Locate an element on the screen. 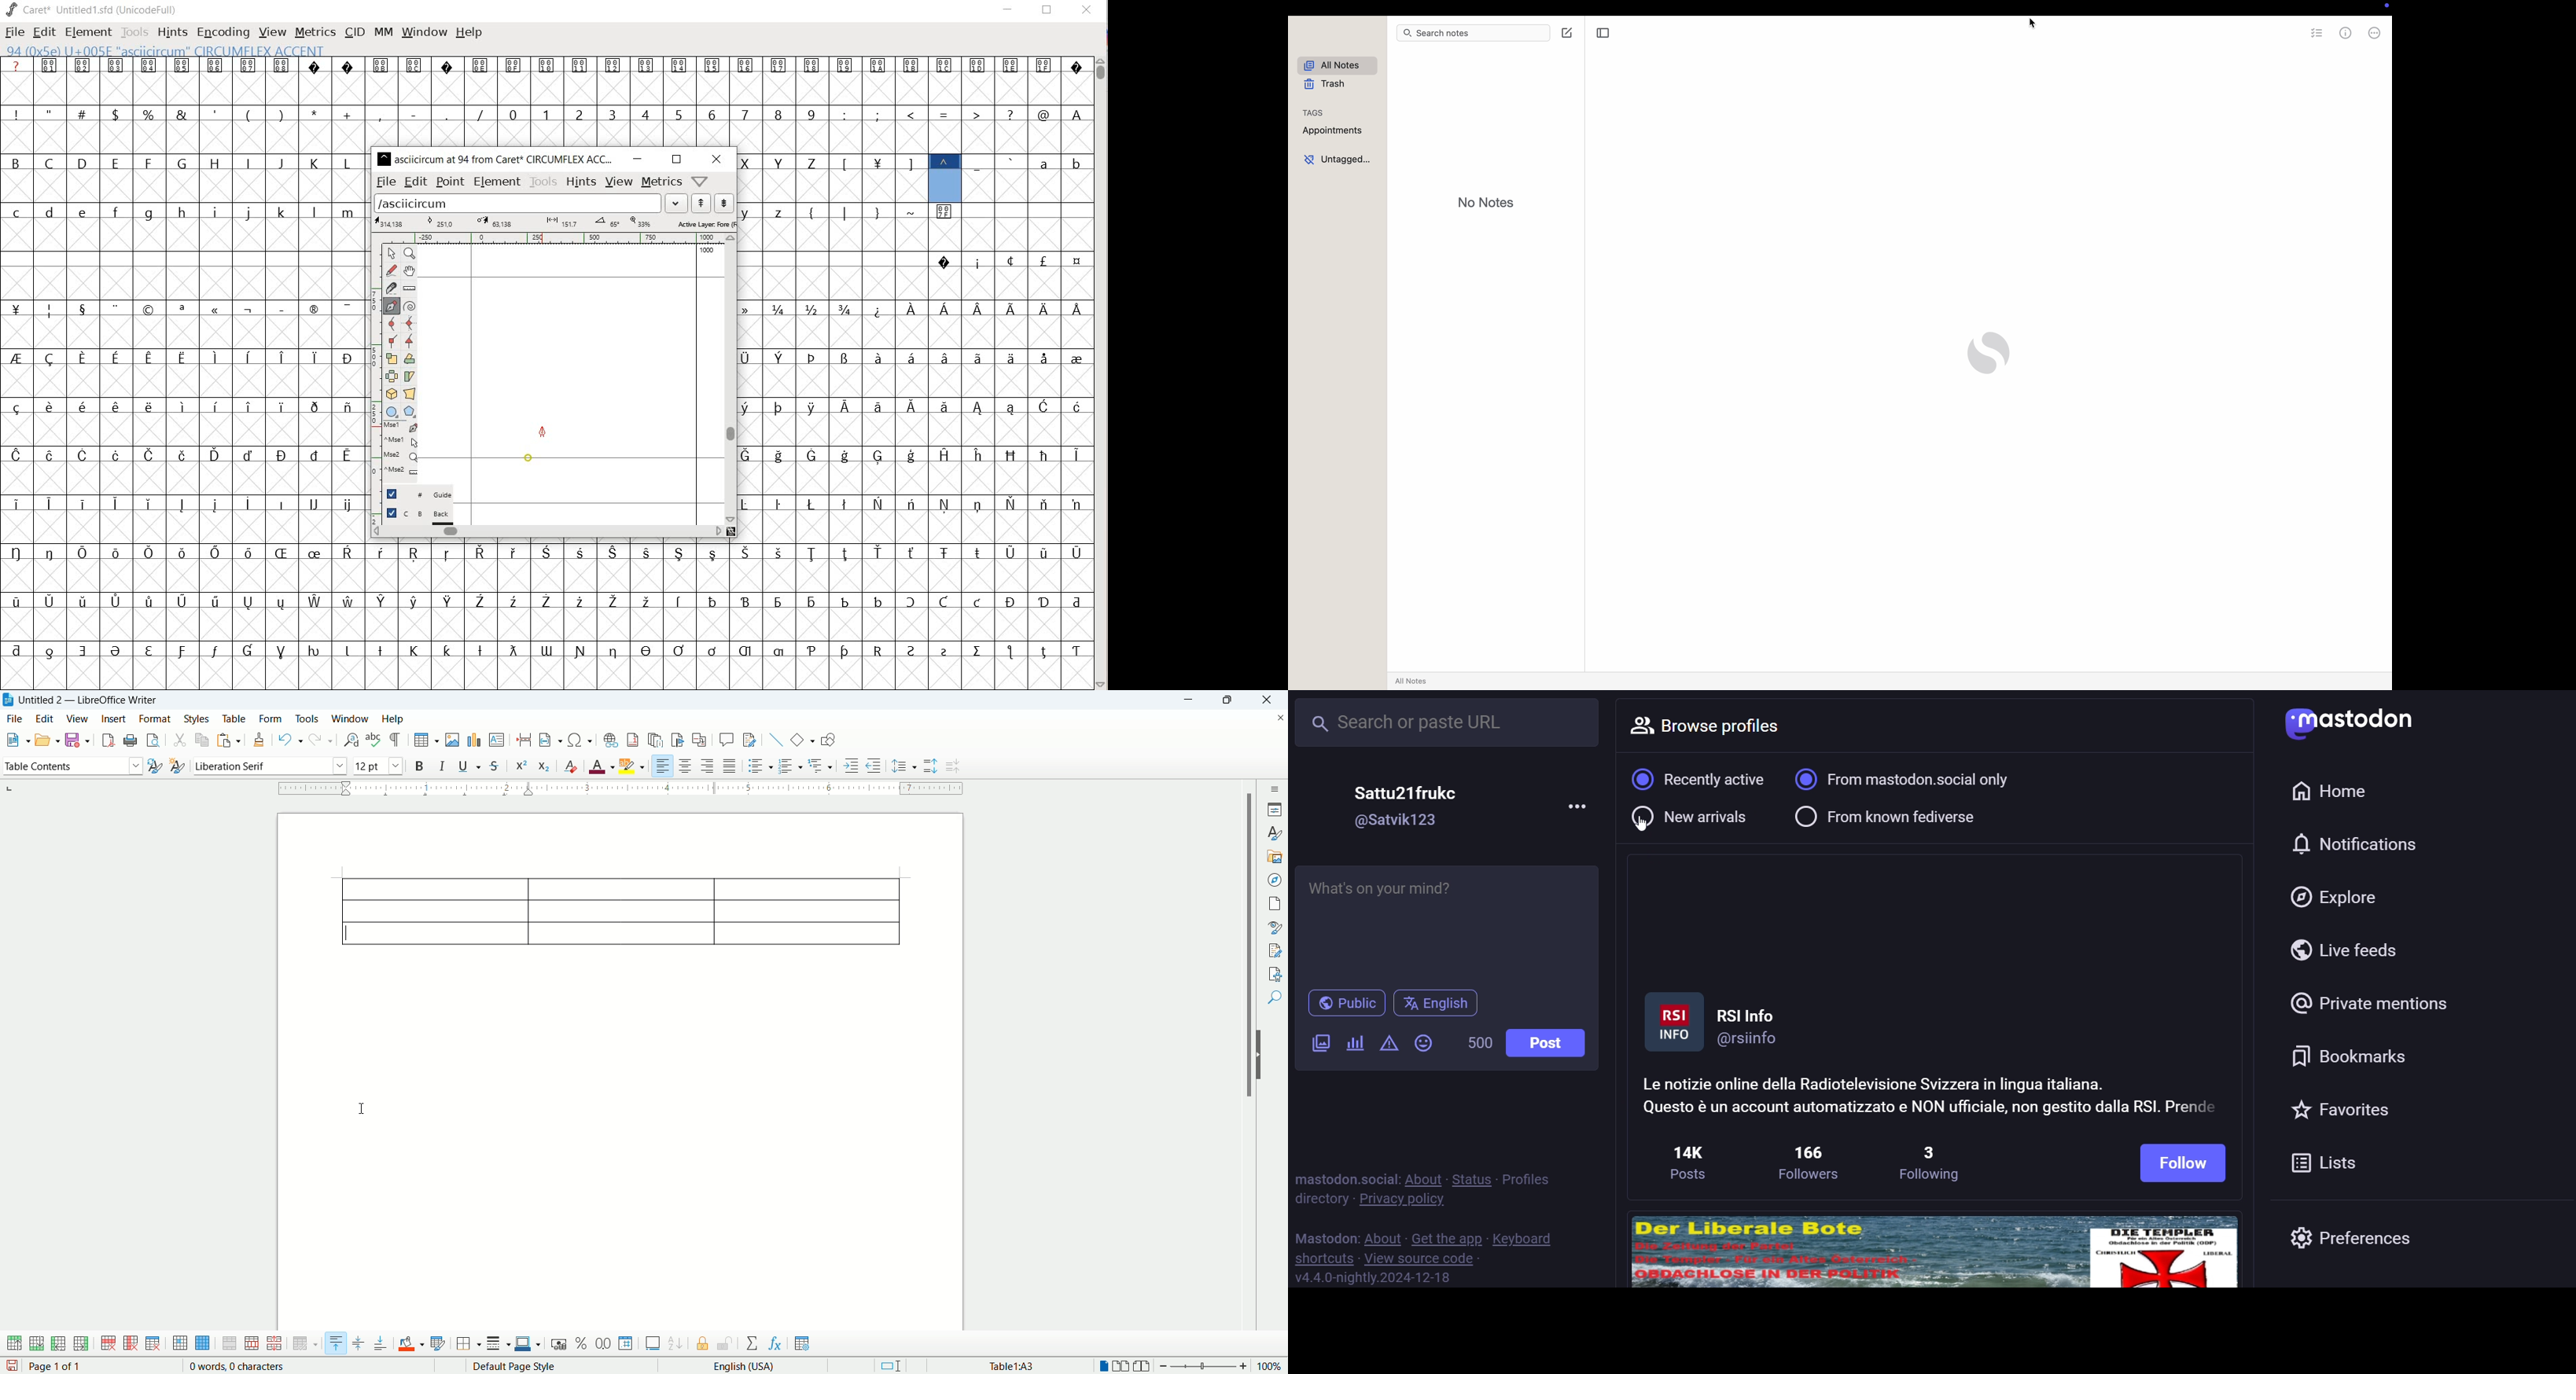  hints is located at coordinates (582, 182).